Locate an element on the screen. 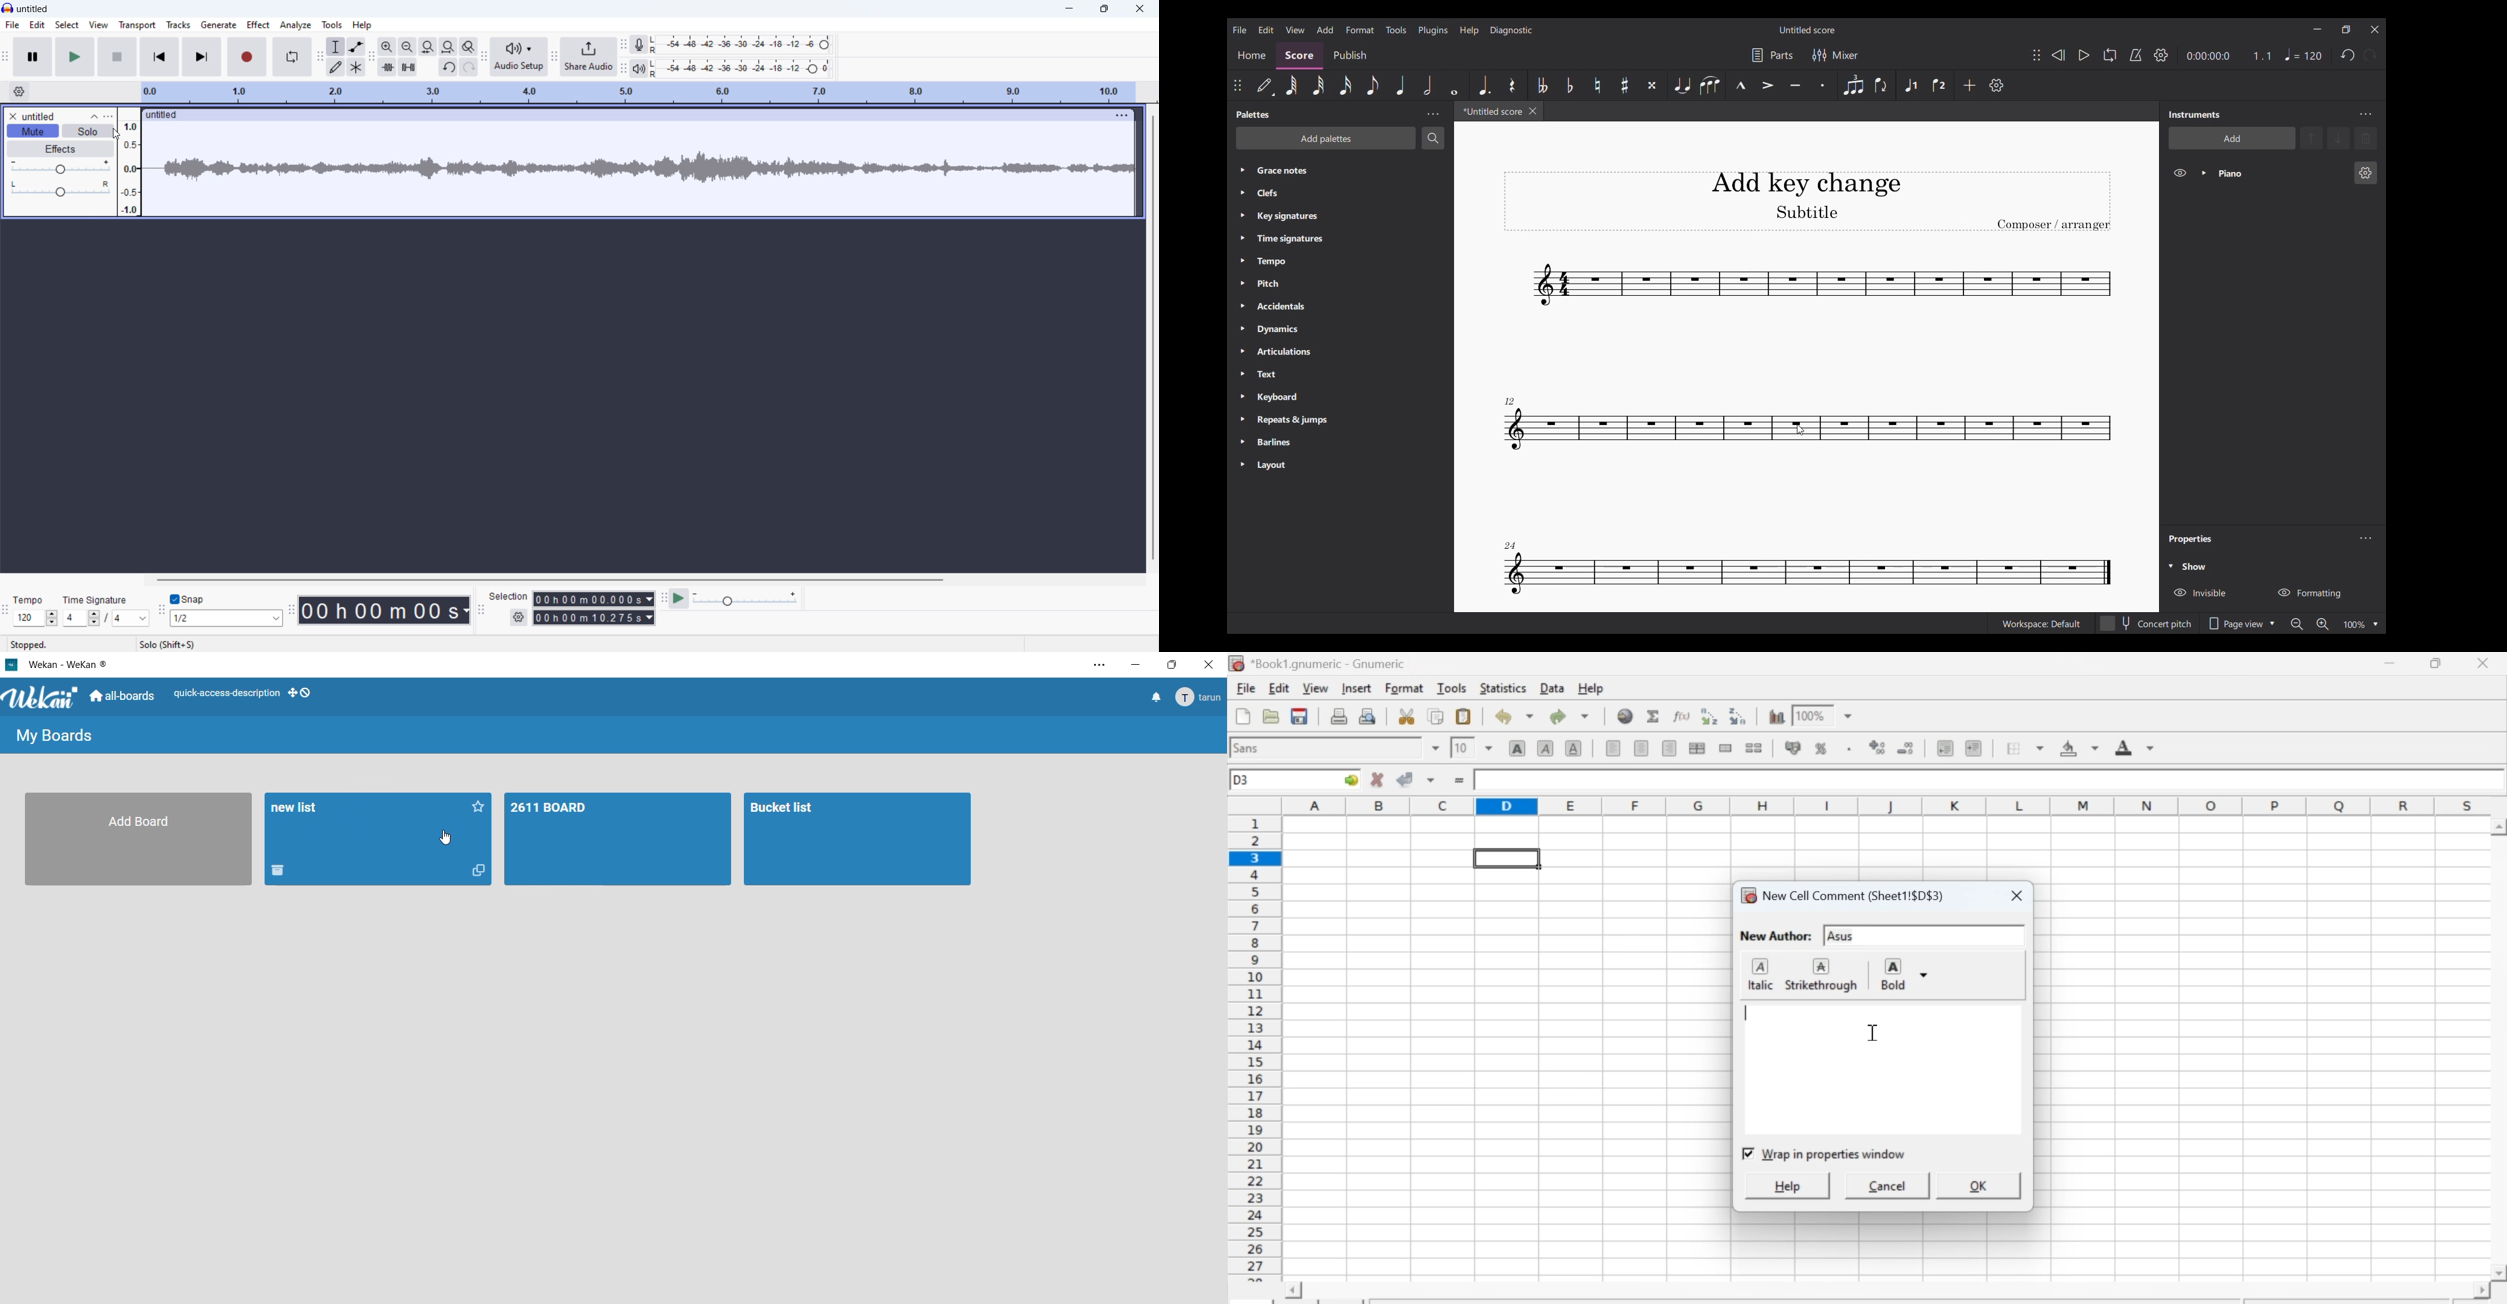  snapping toolbar is located at coordinates (161, 612).